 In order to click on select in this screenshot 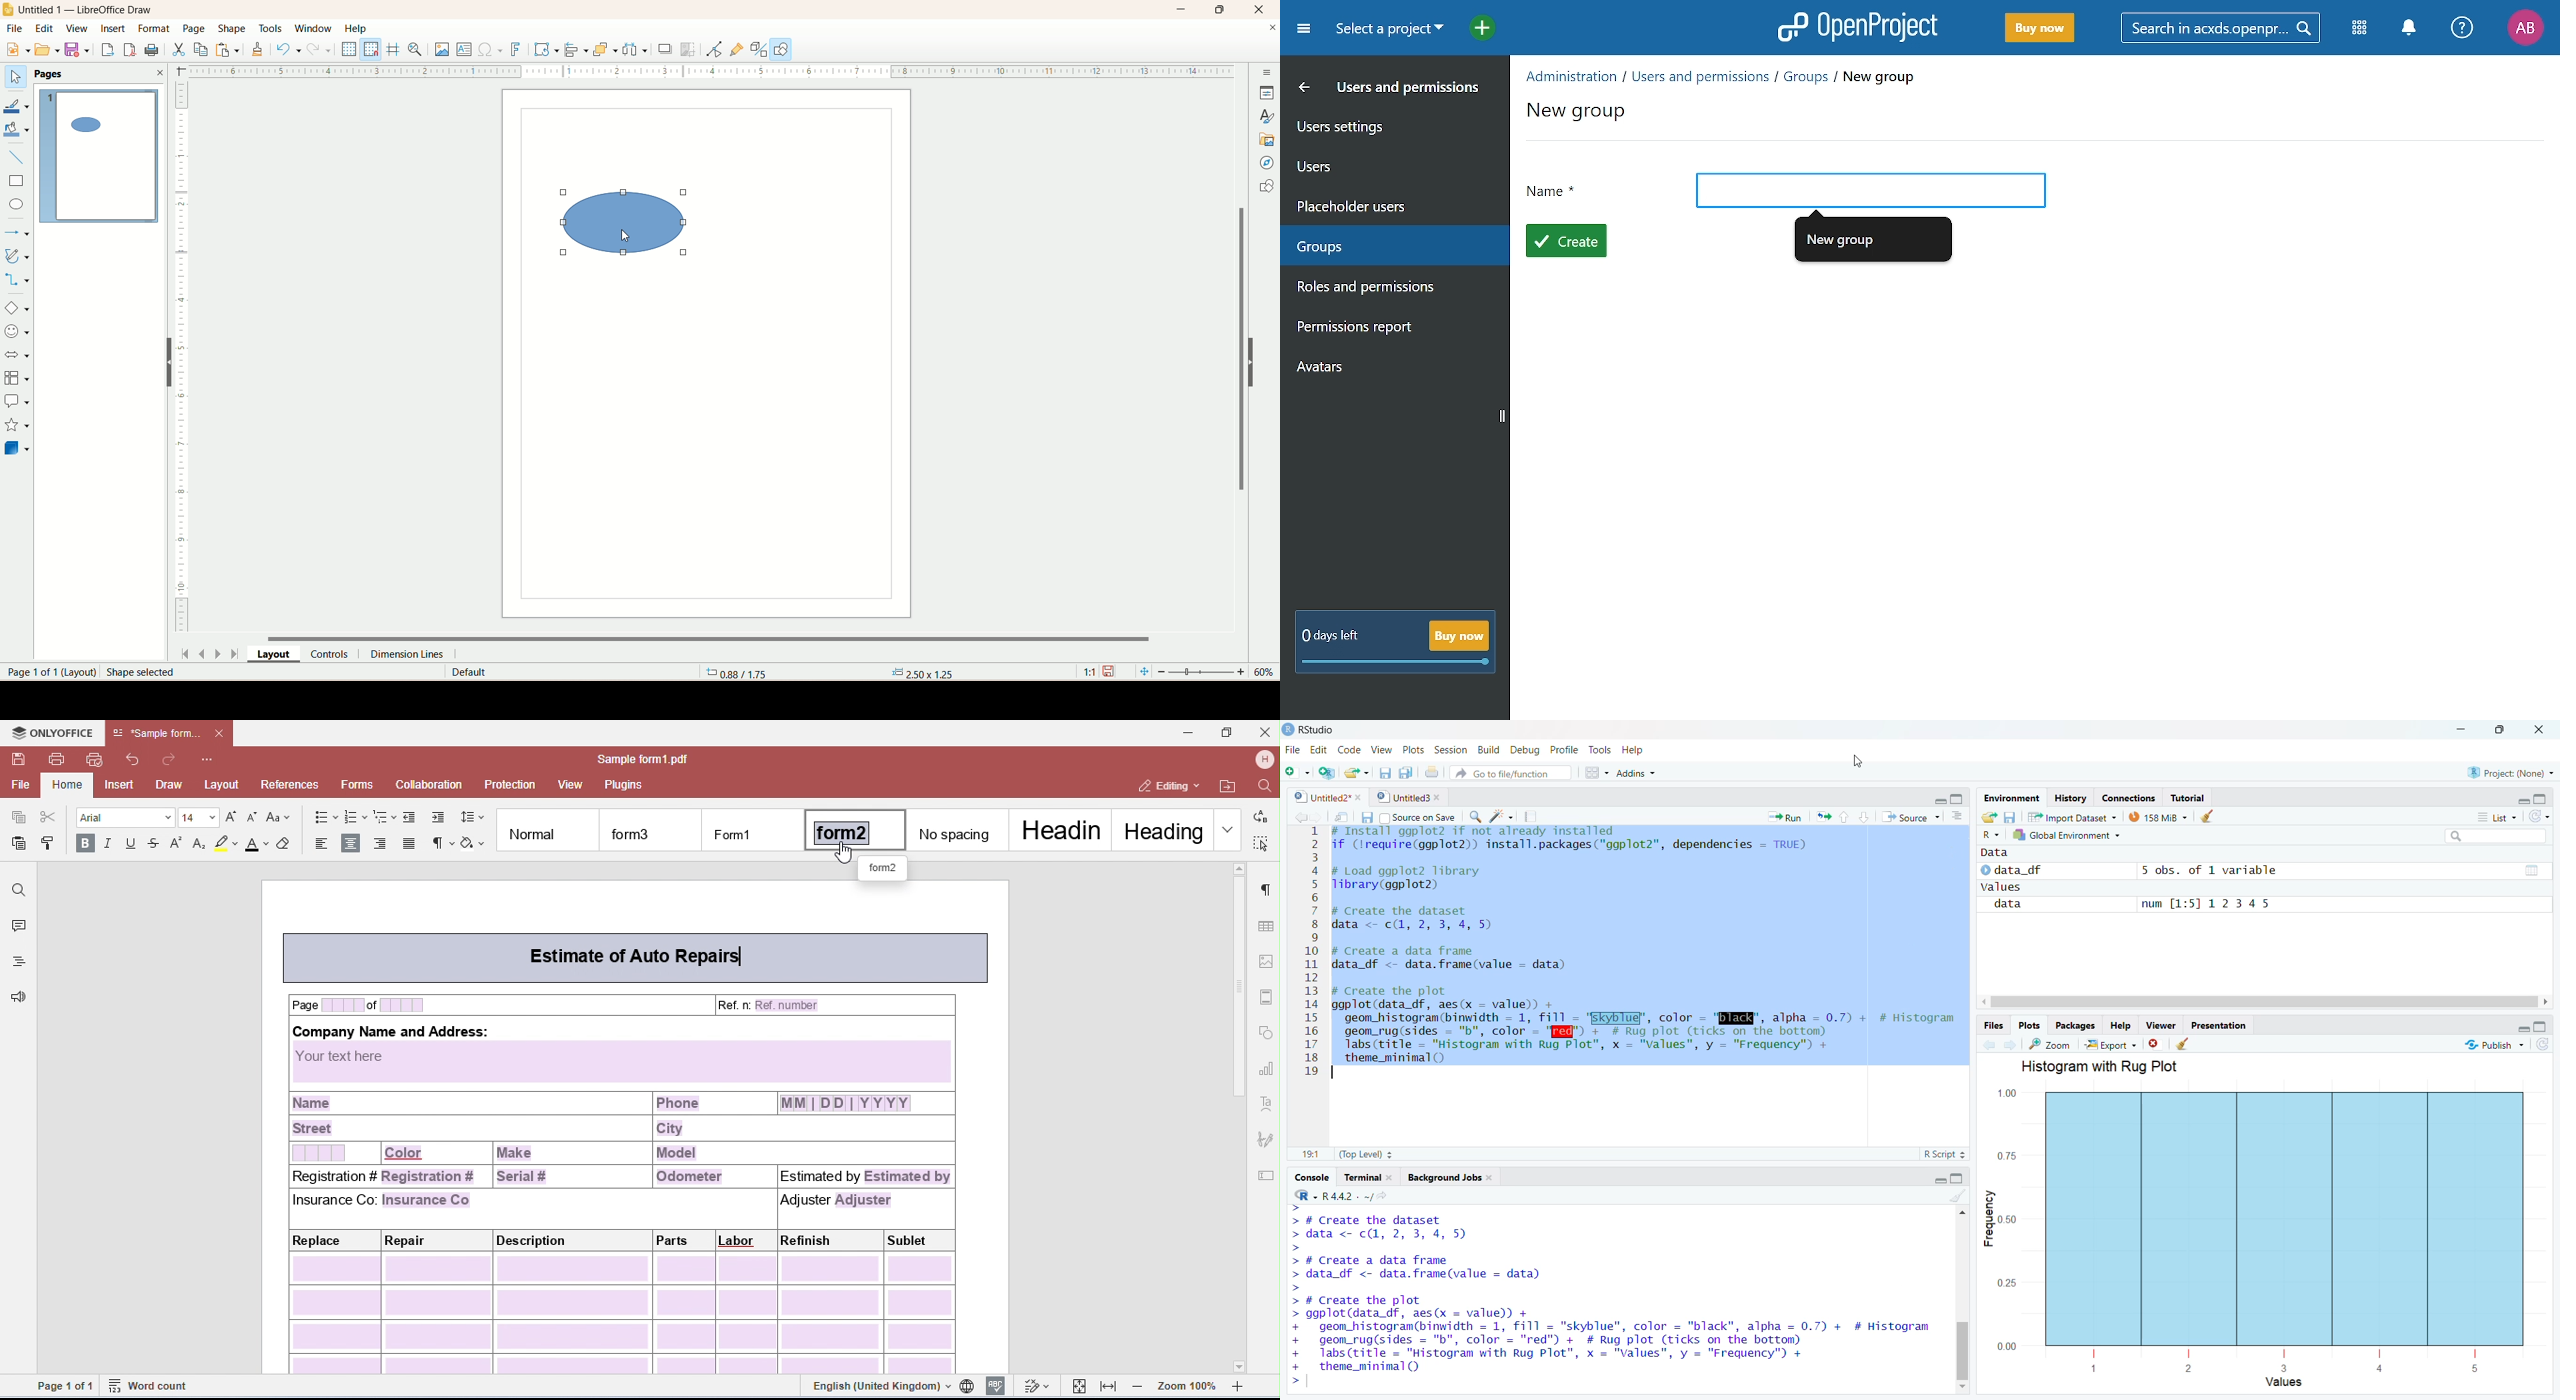, I will do `click(16, 77)`.